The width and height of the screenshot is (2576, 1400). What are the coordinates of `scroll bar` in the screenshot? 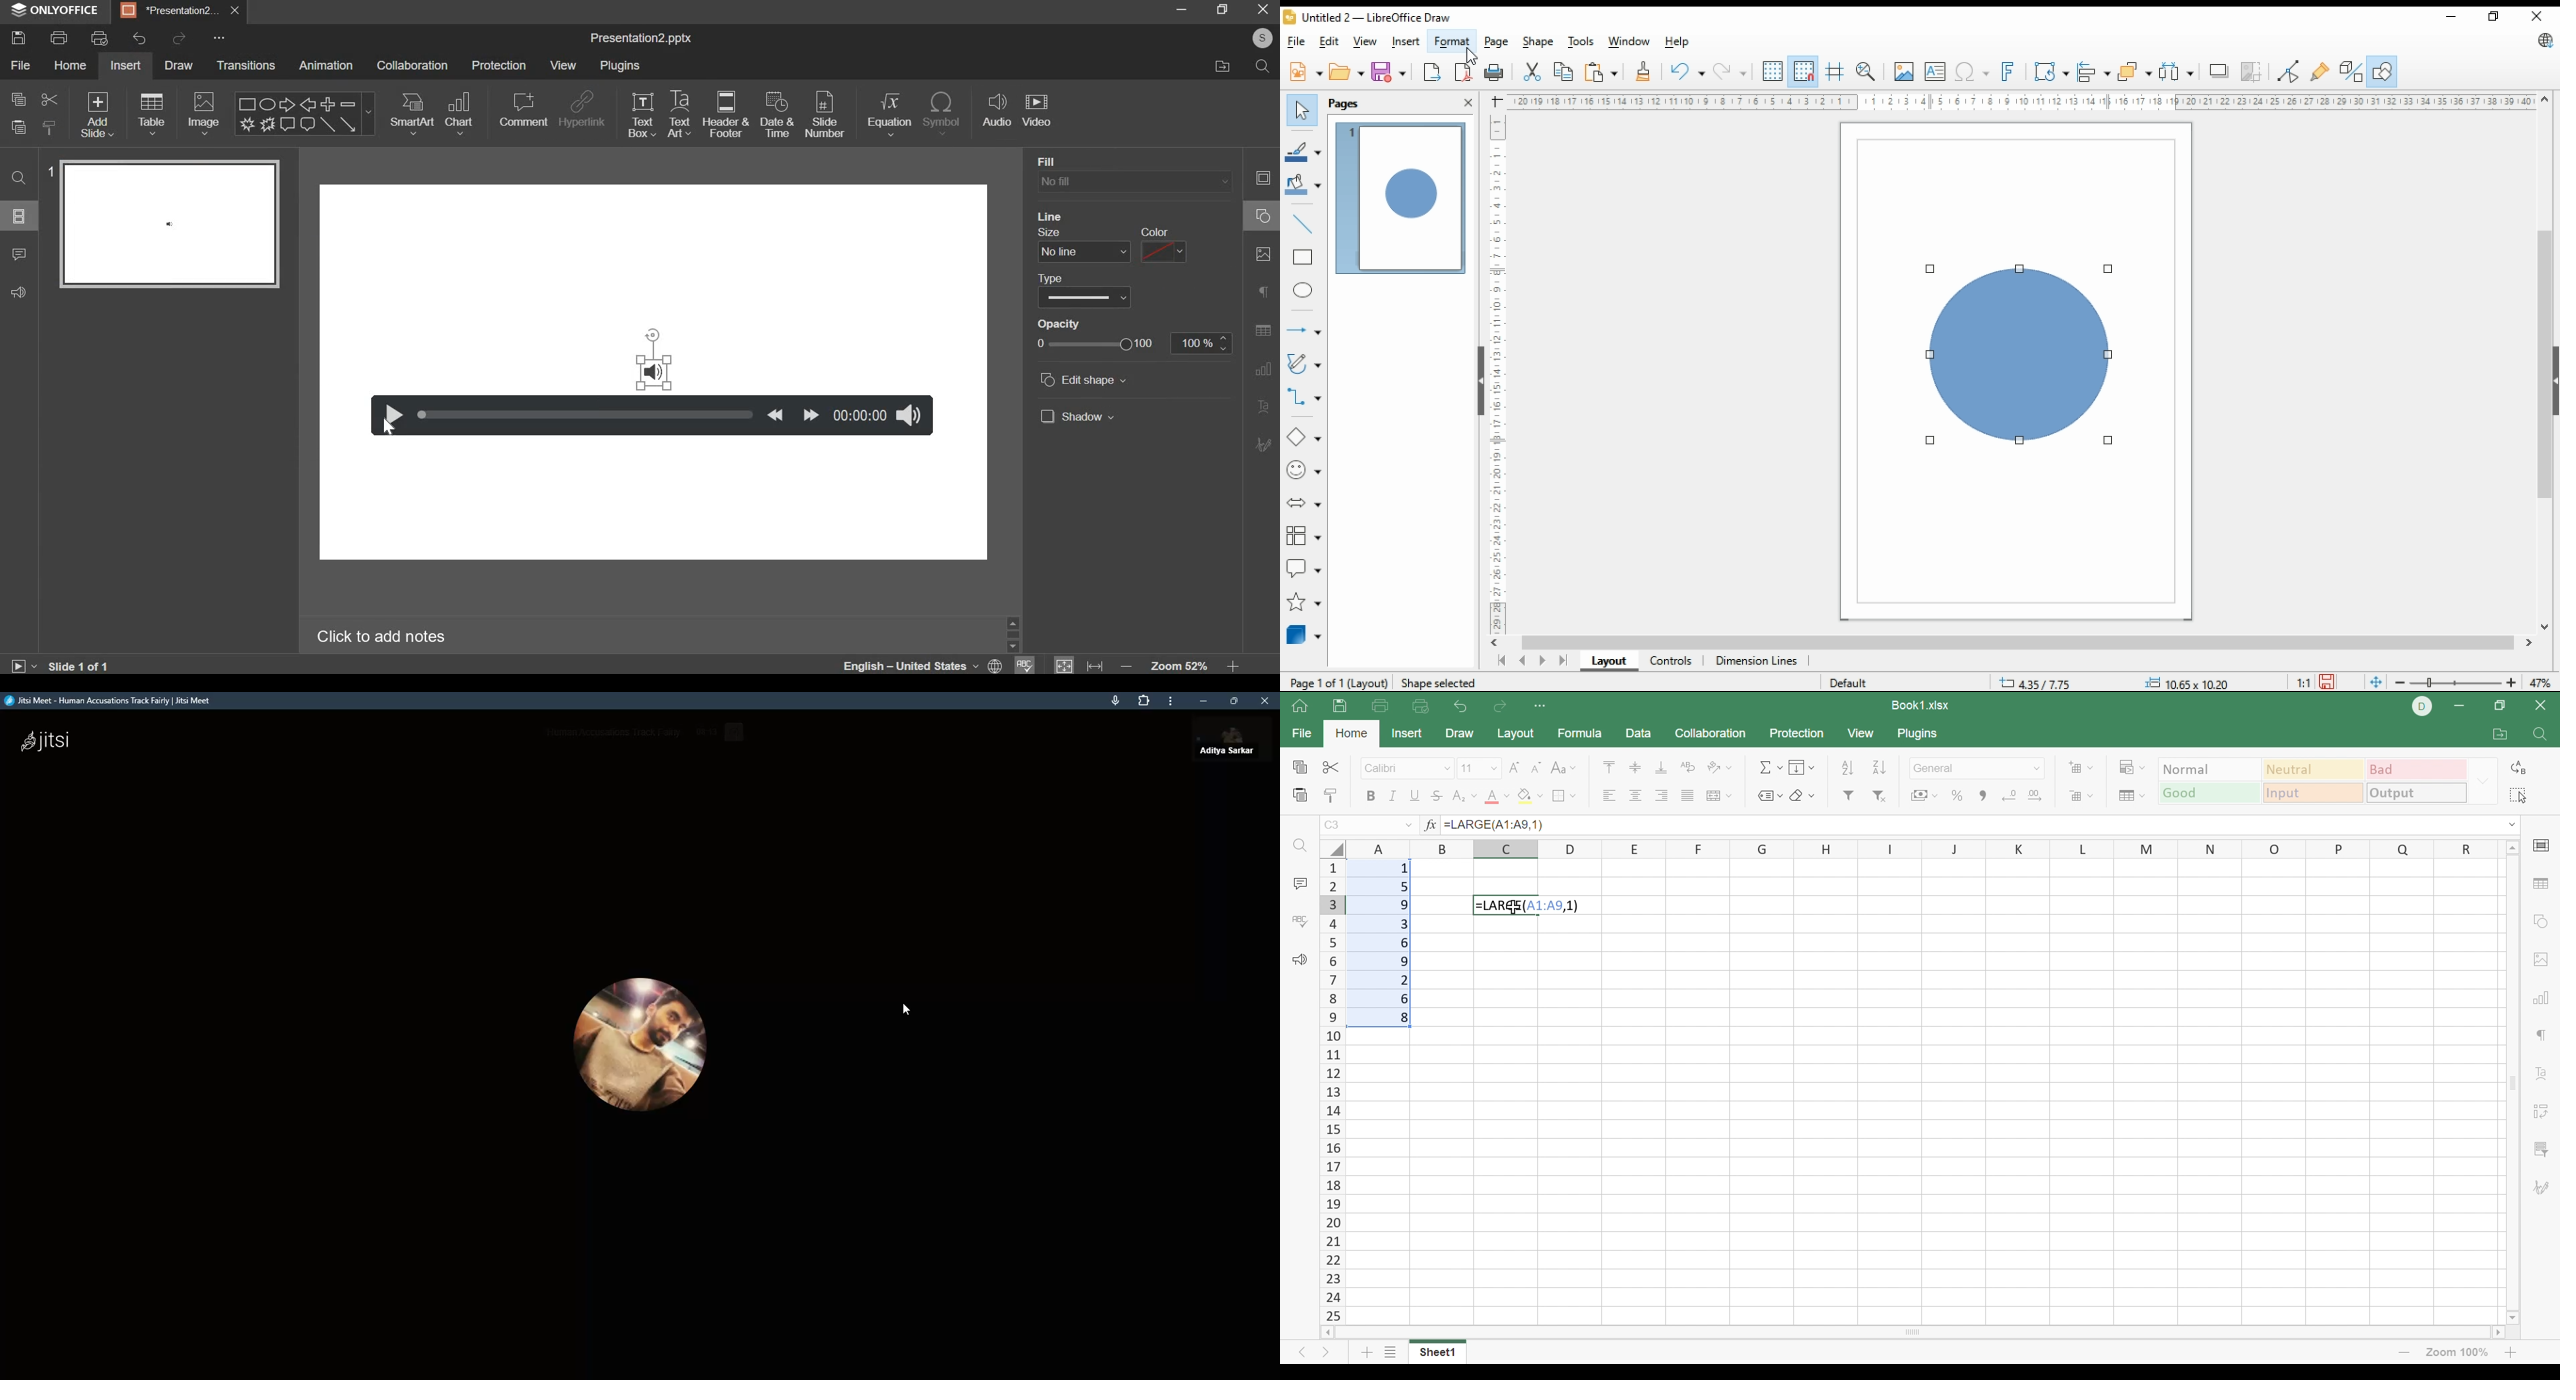 It's located at (2546, 361).